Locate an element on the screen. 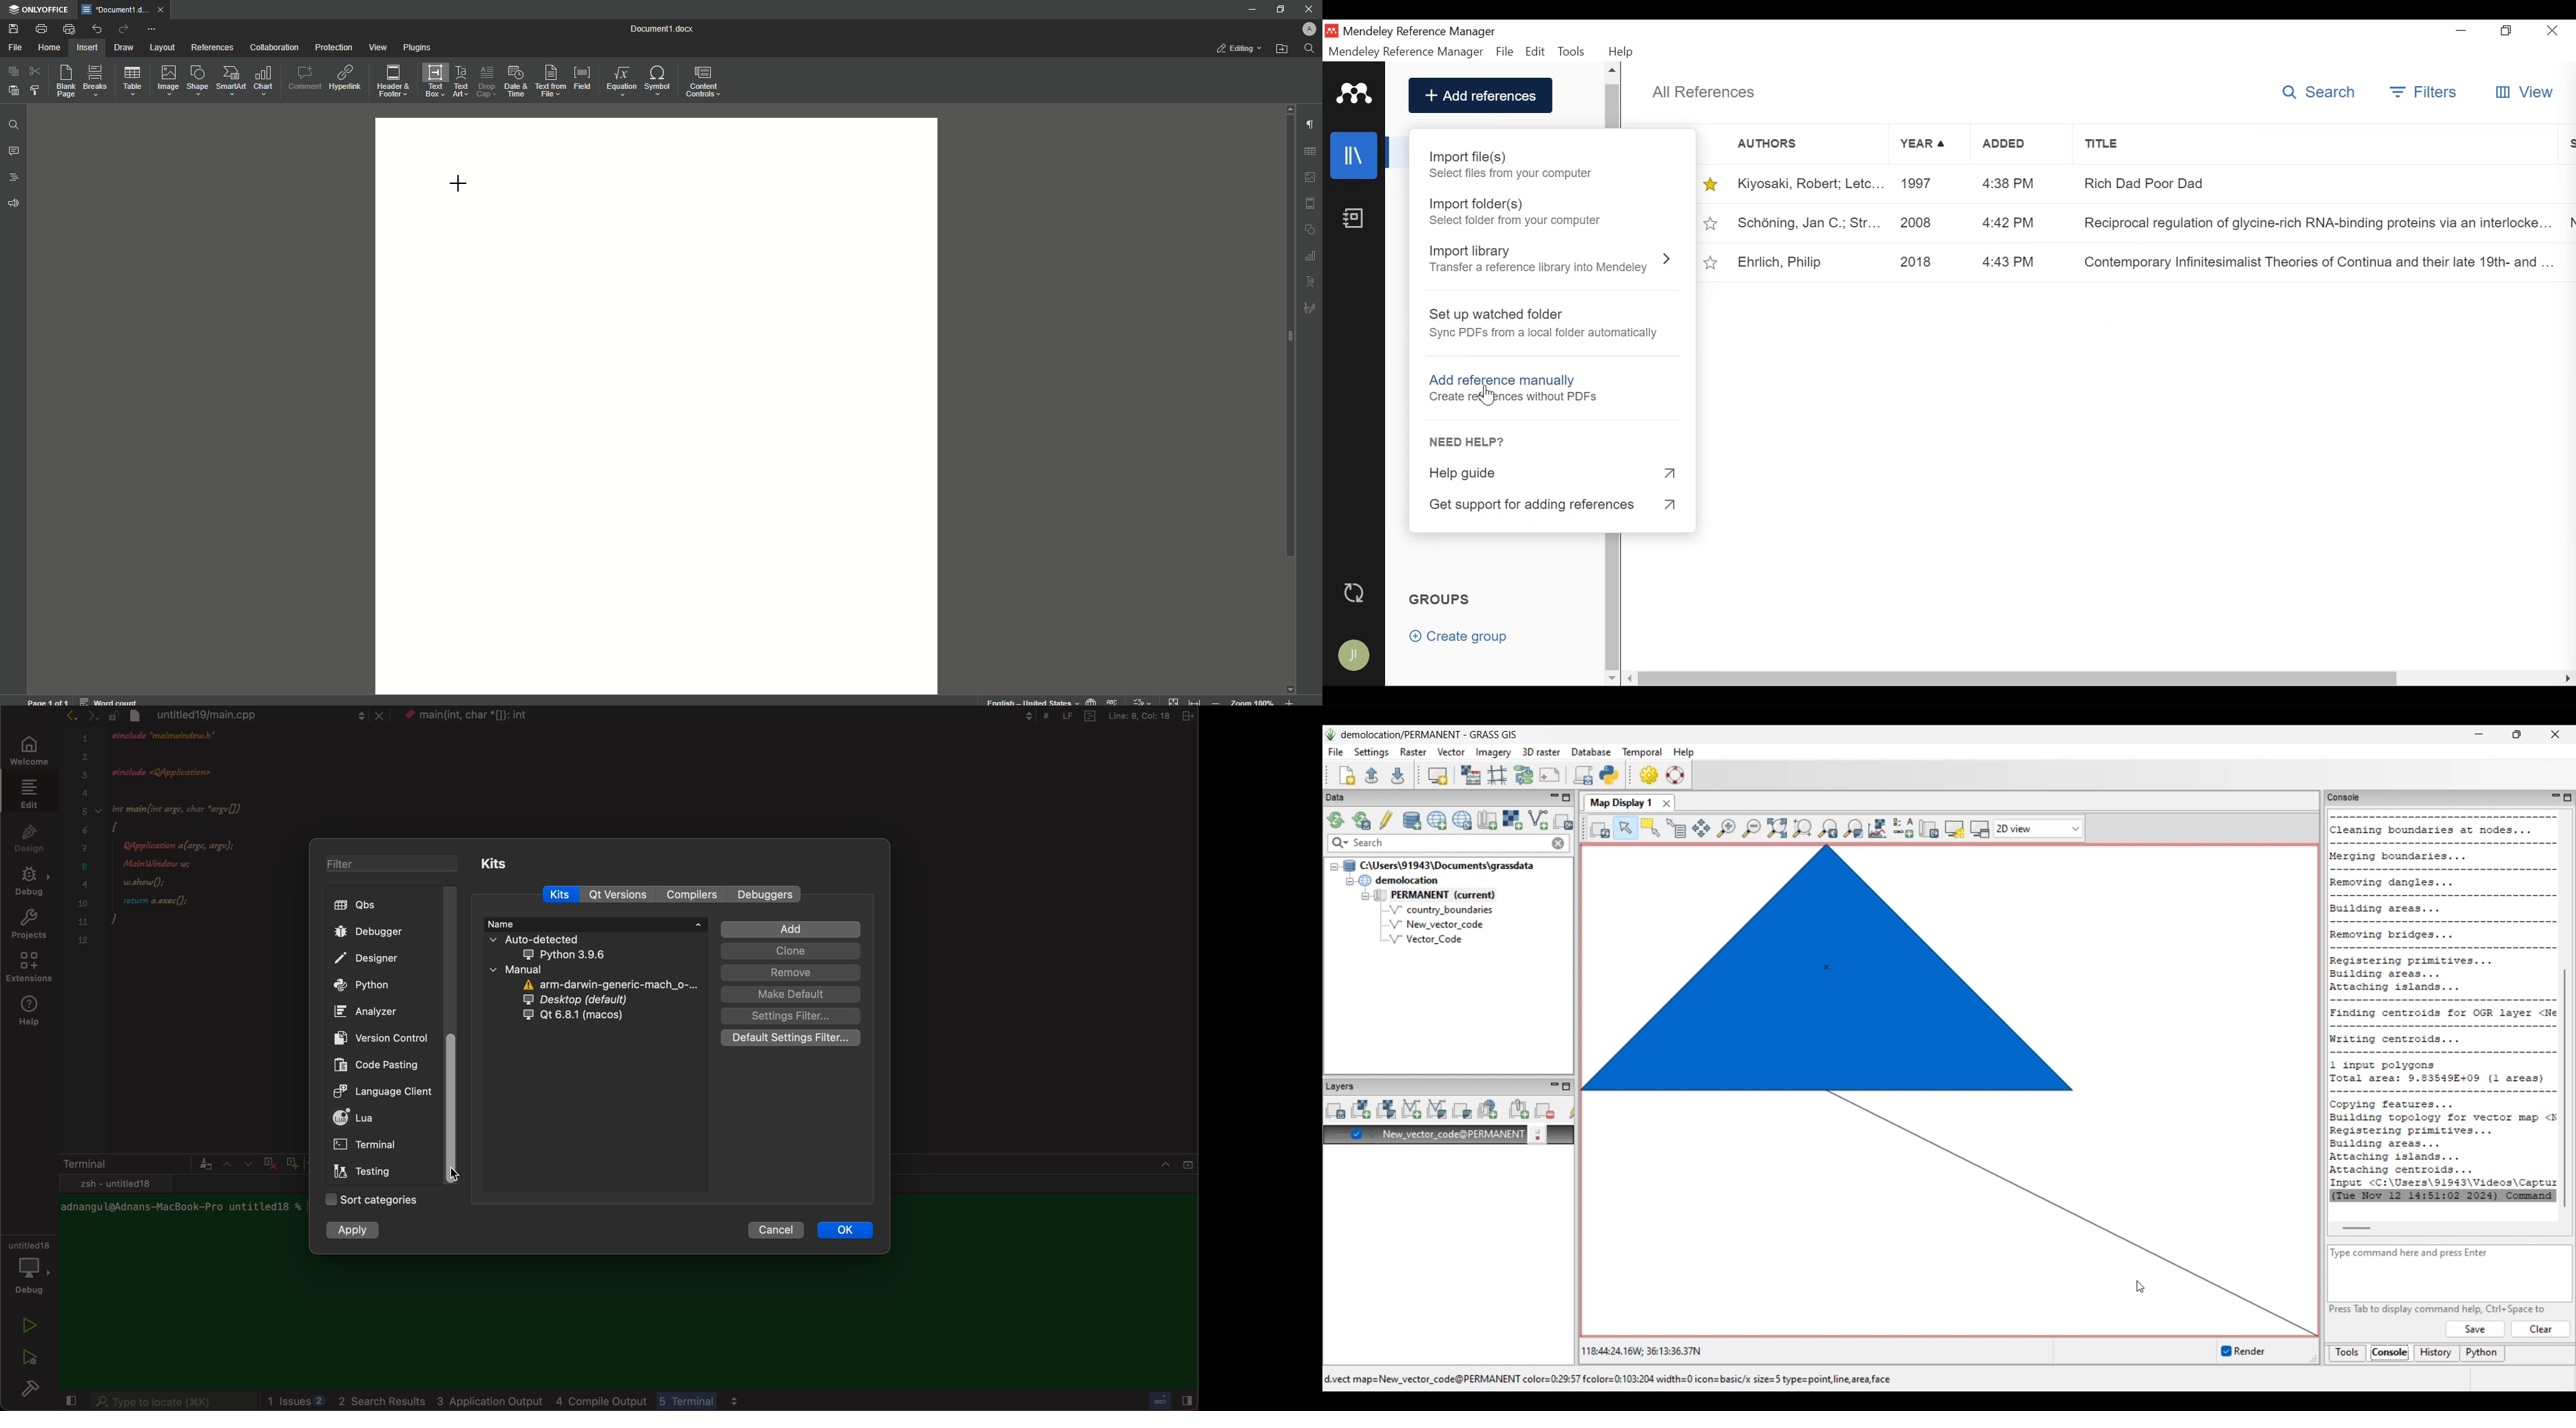 The height and width of the screenshot is (1428, 2576). Copy is located at coordinates (14, 72).